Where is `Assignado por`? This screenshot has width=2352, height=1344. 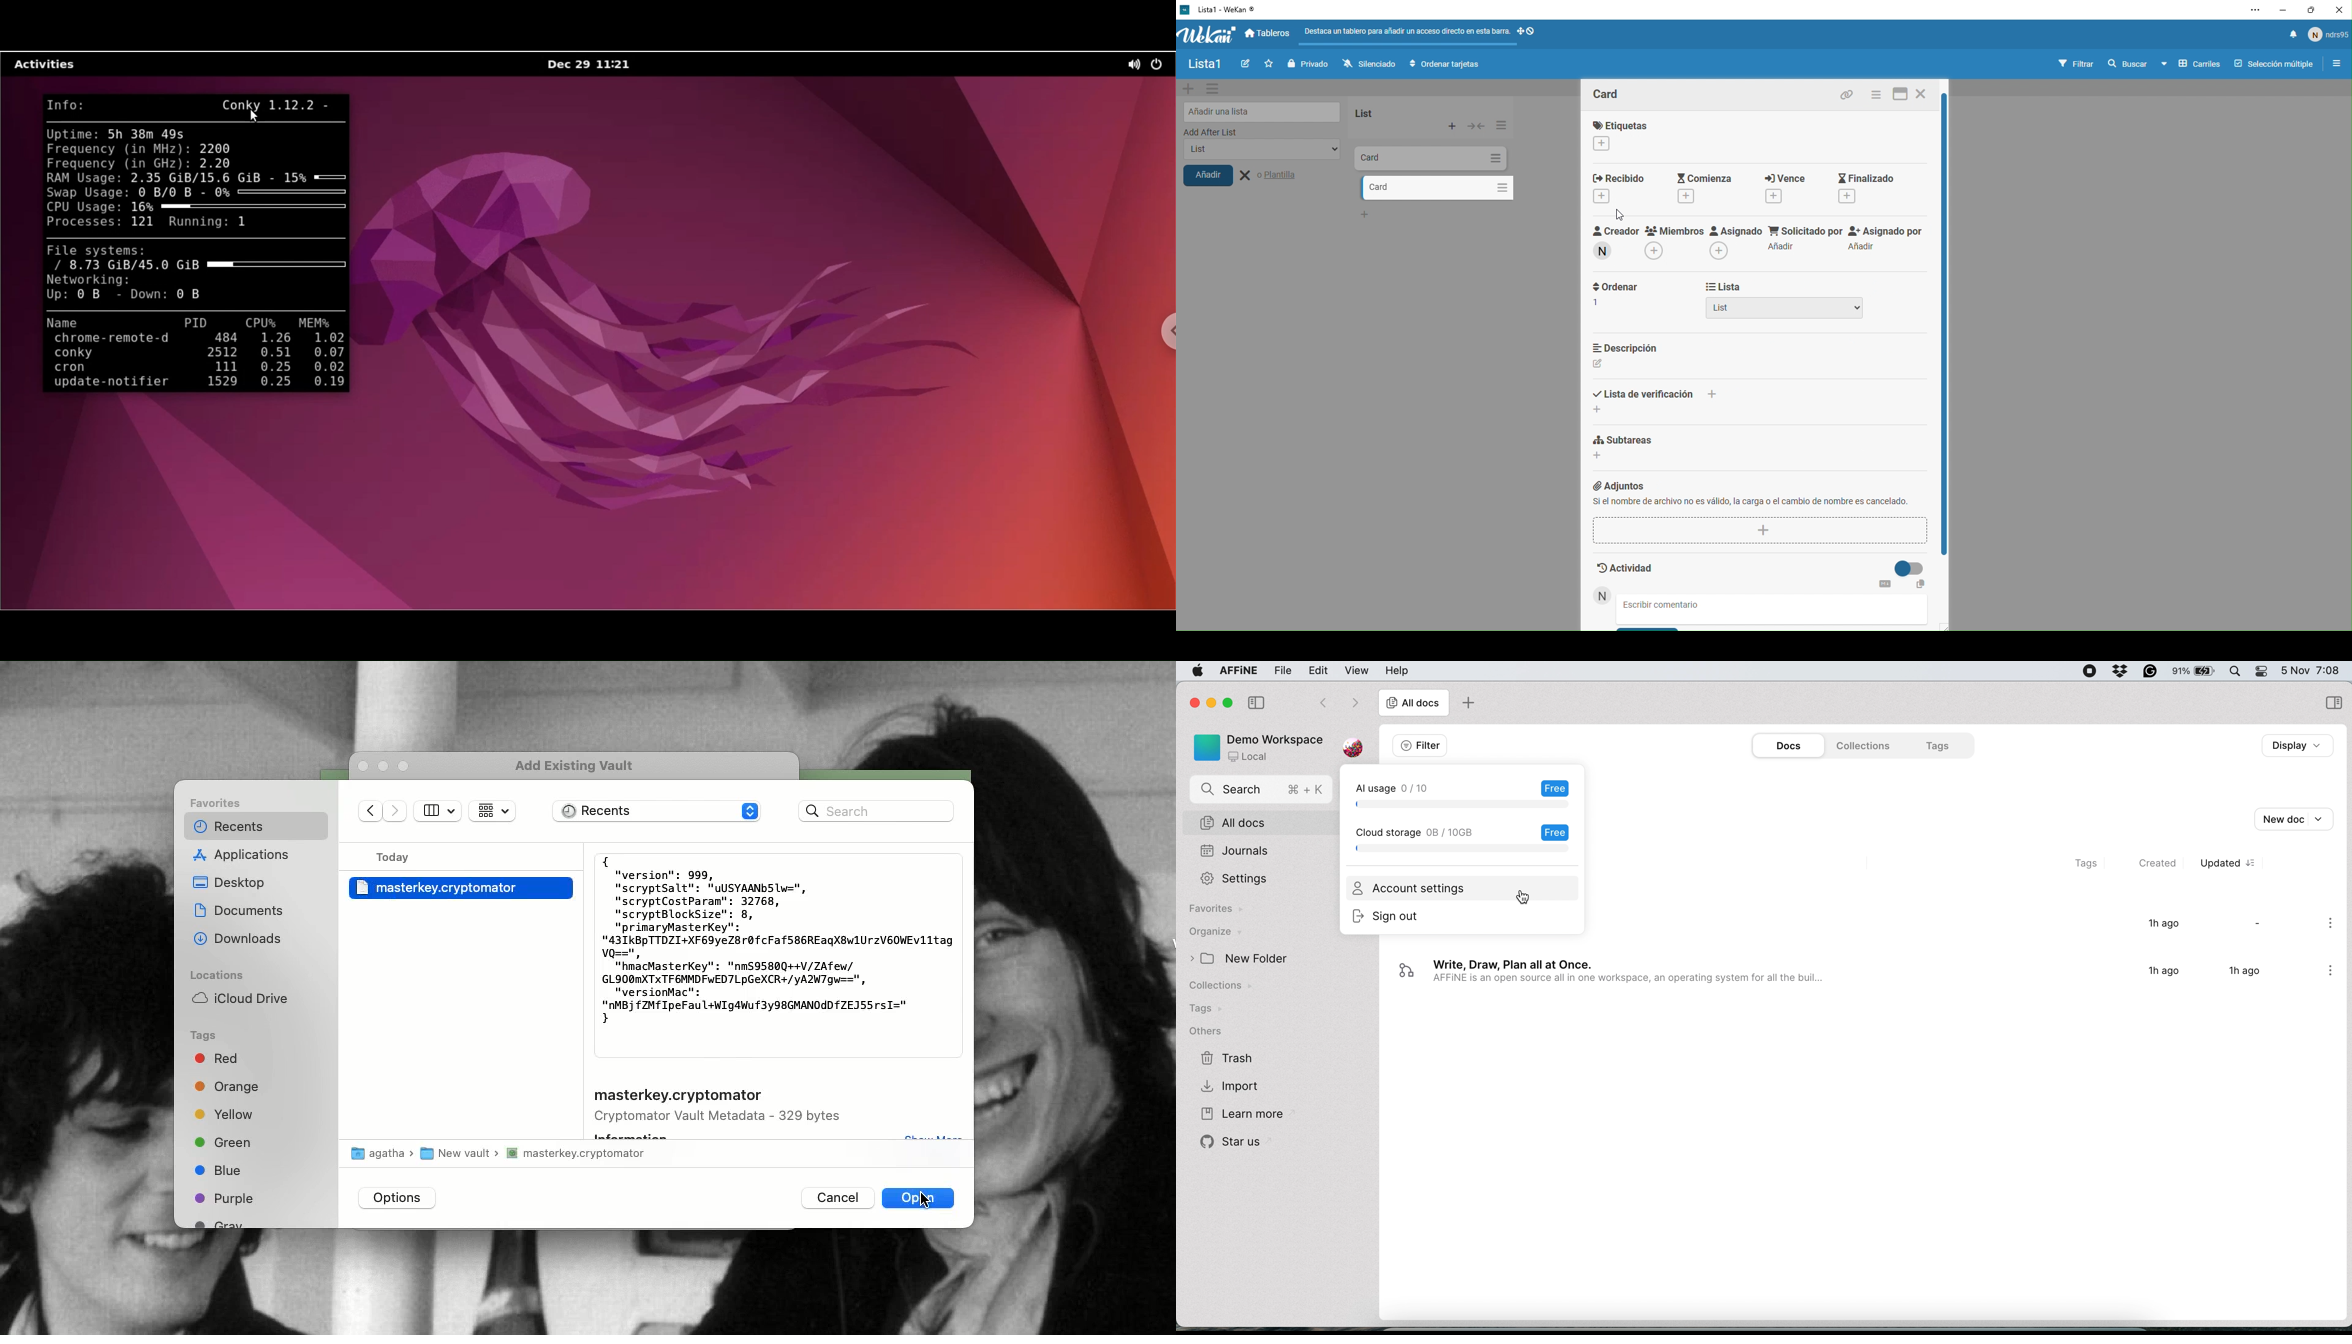 Assignado por is located at coordinates (1888, 240).